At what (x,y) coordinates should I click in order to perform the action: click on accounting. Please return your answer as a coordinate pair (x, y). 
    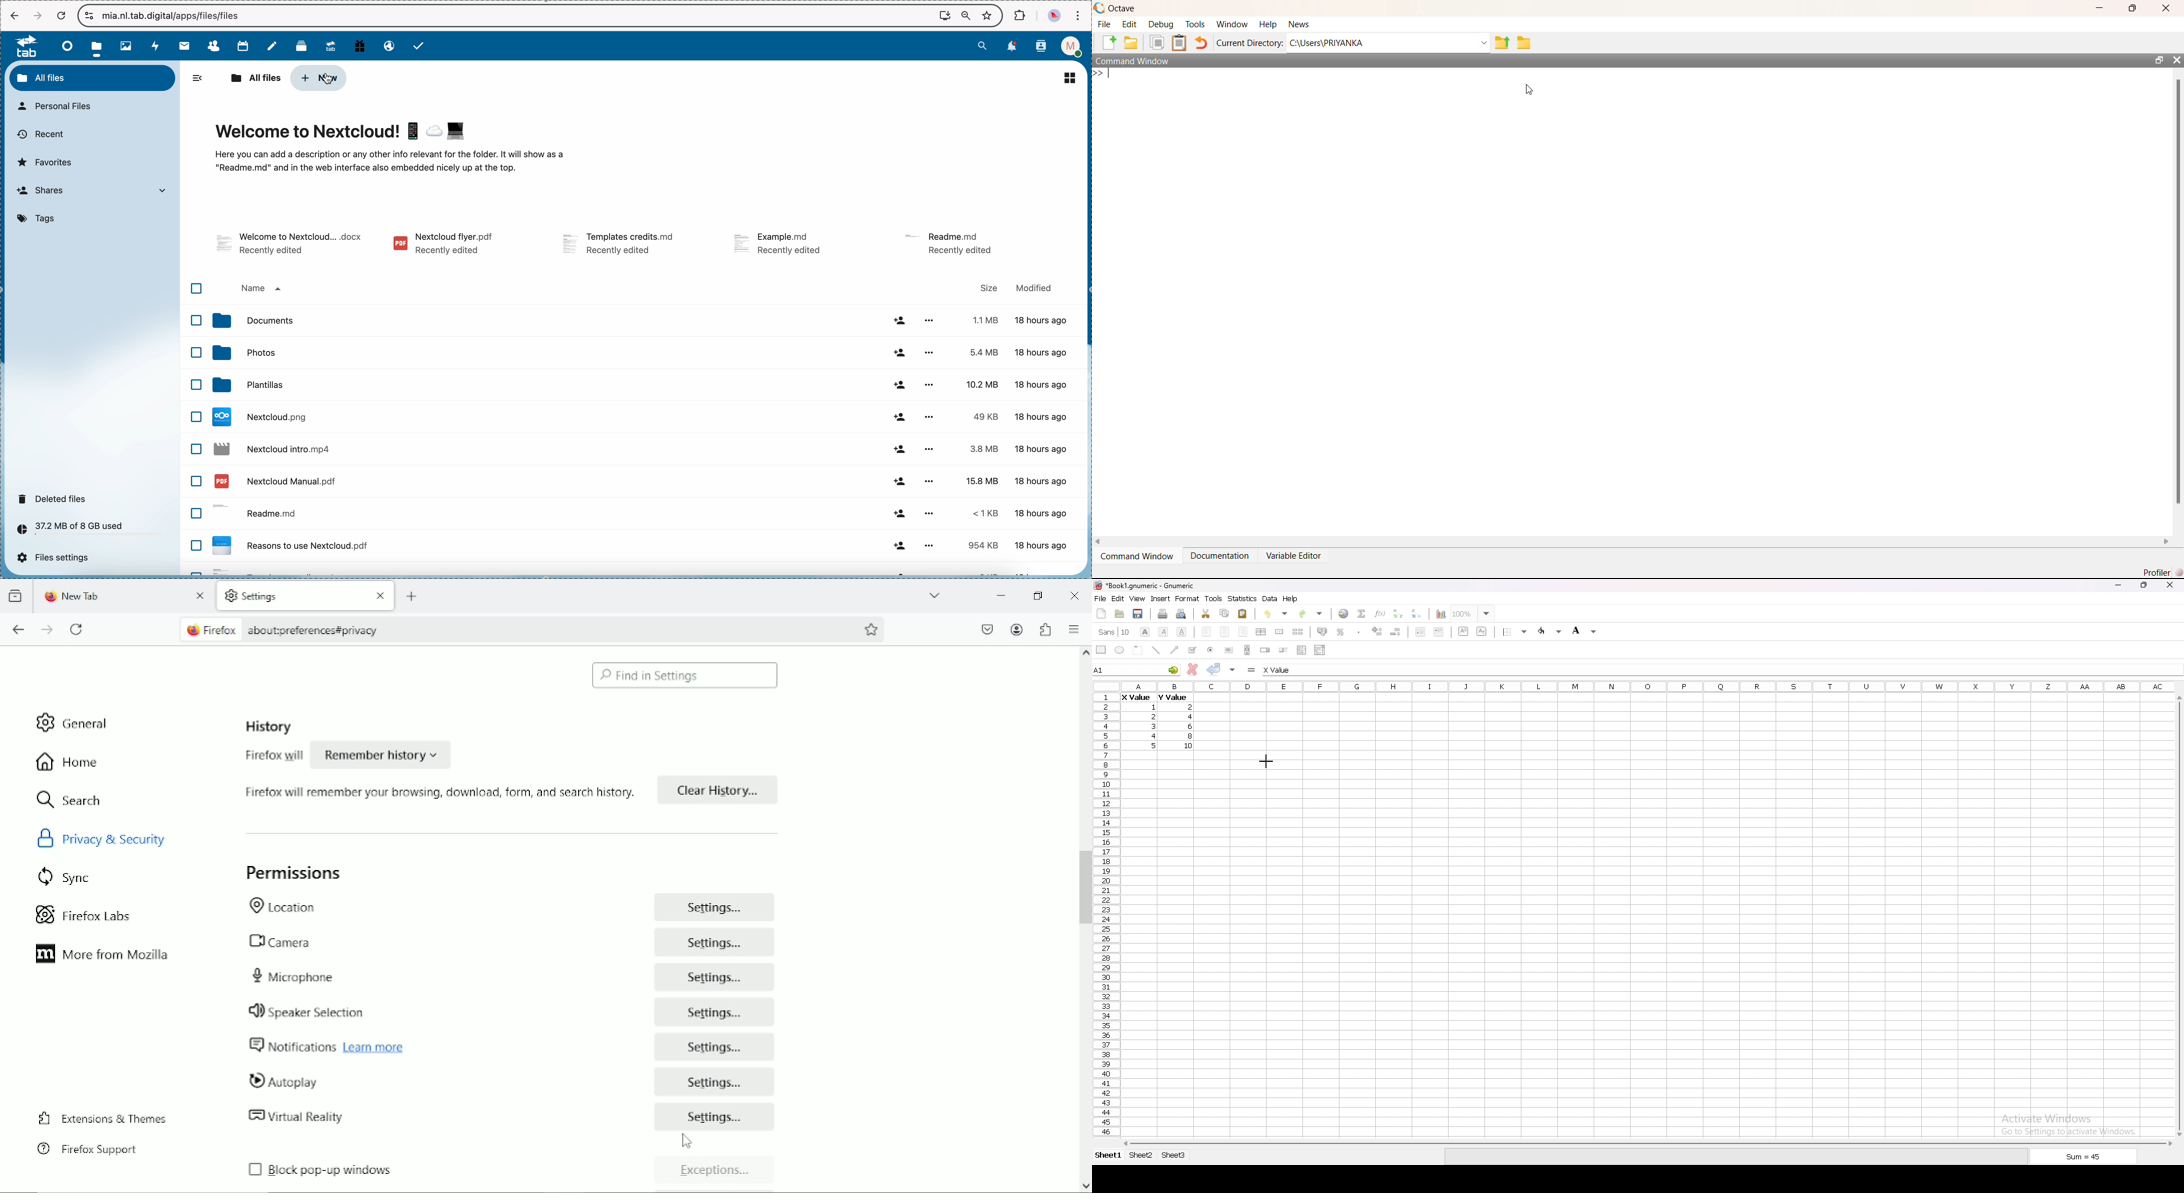
    Looking at the image, I should click on (1323, 631).